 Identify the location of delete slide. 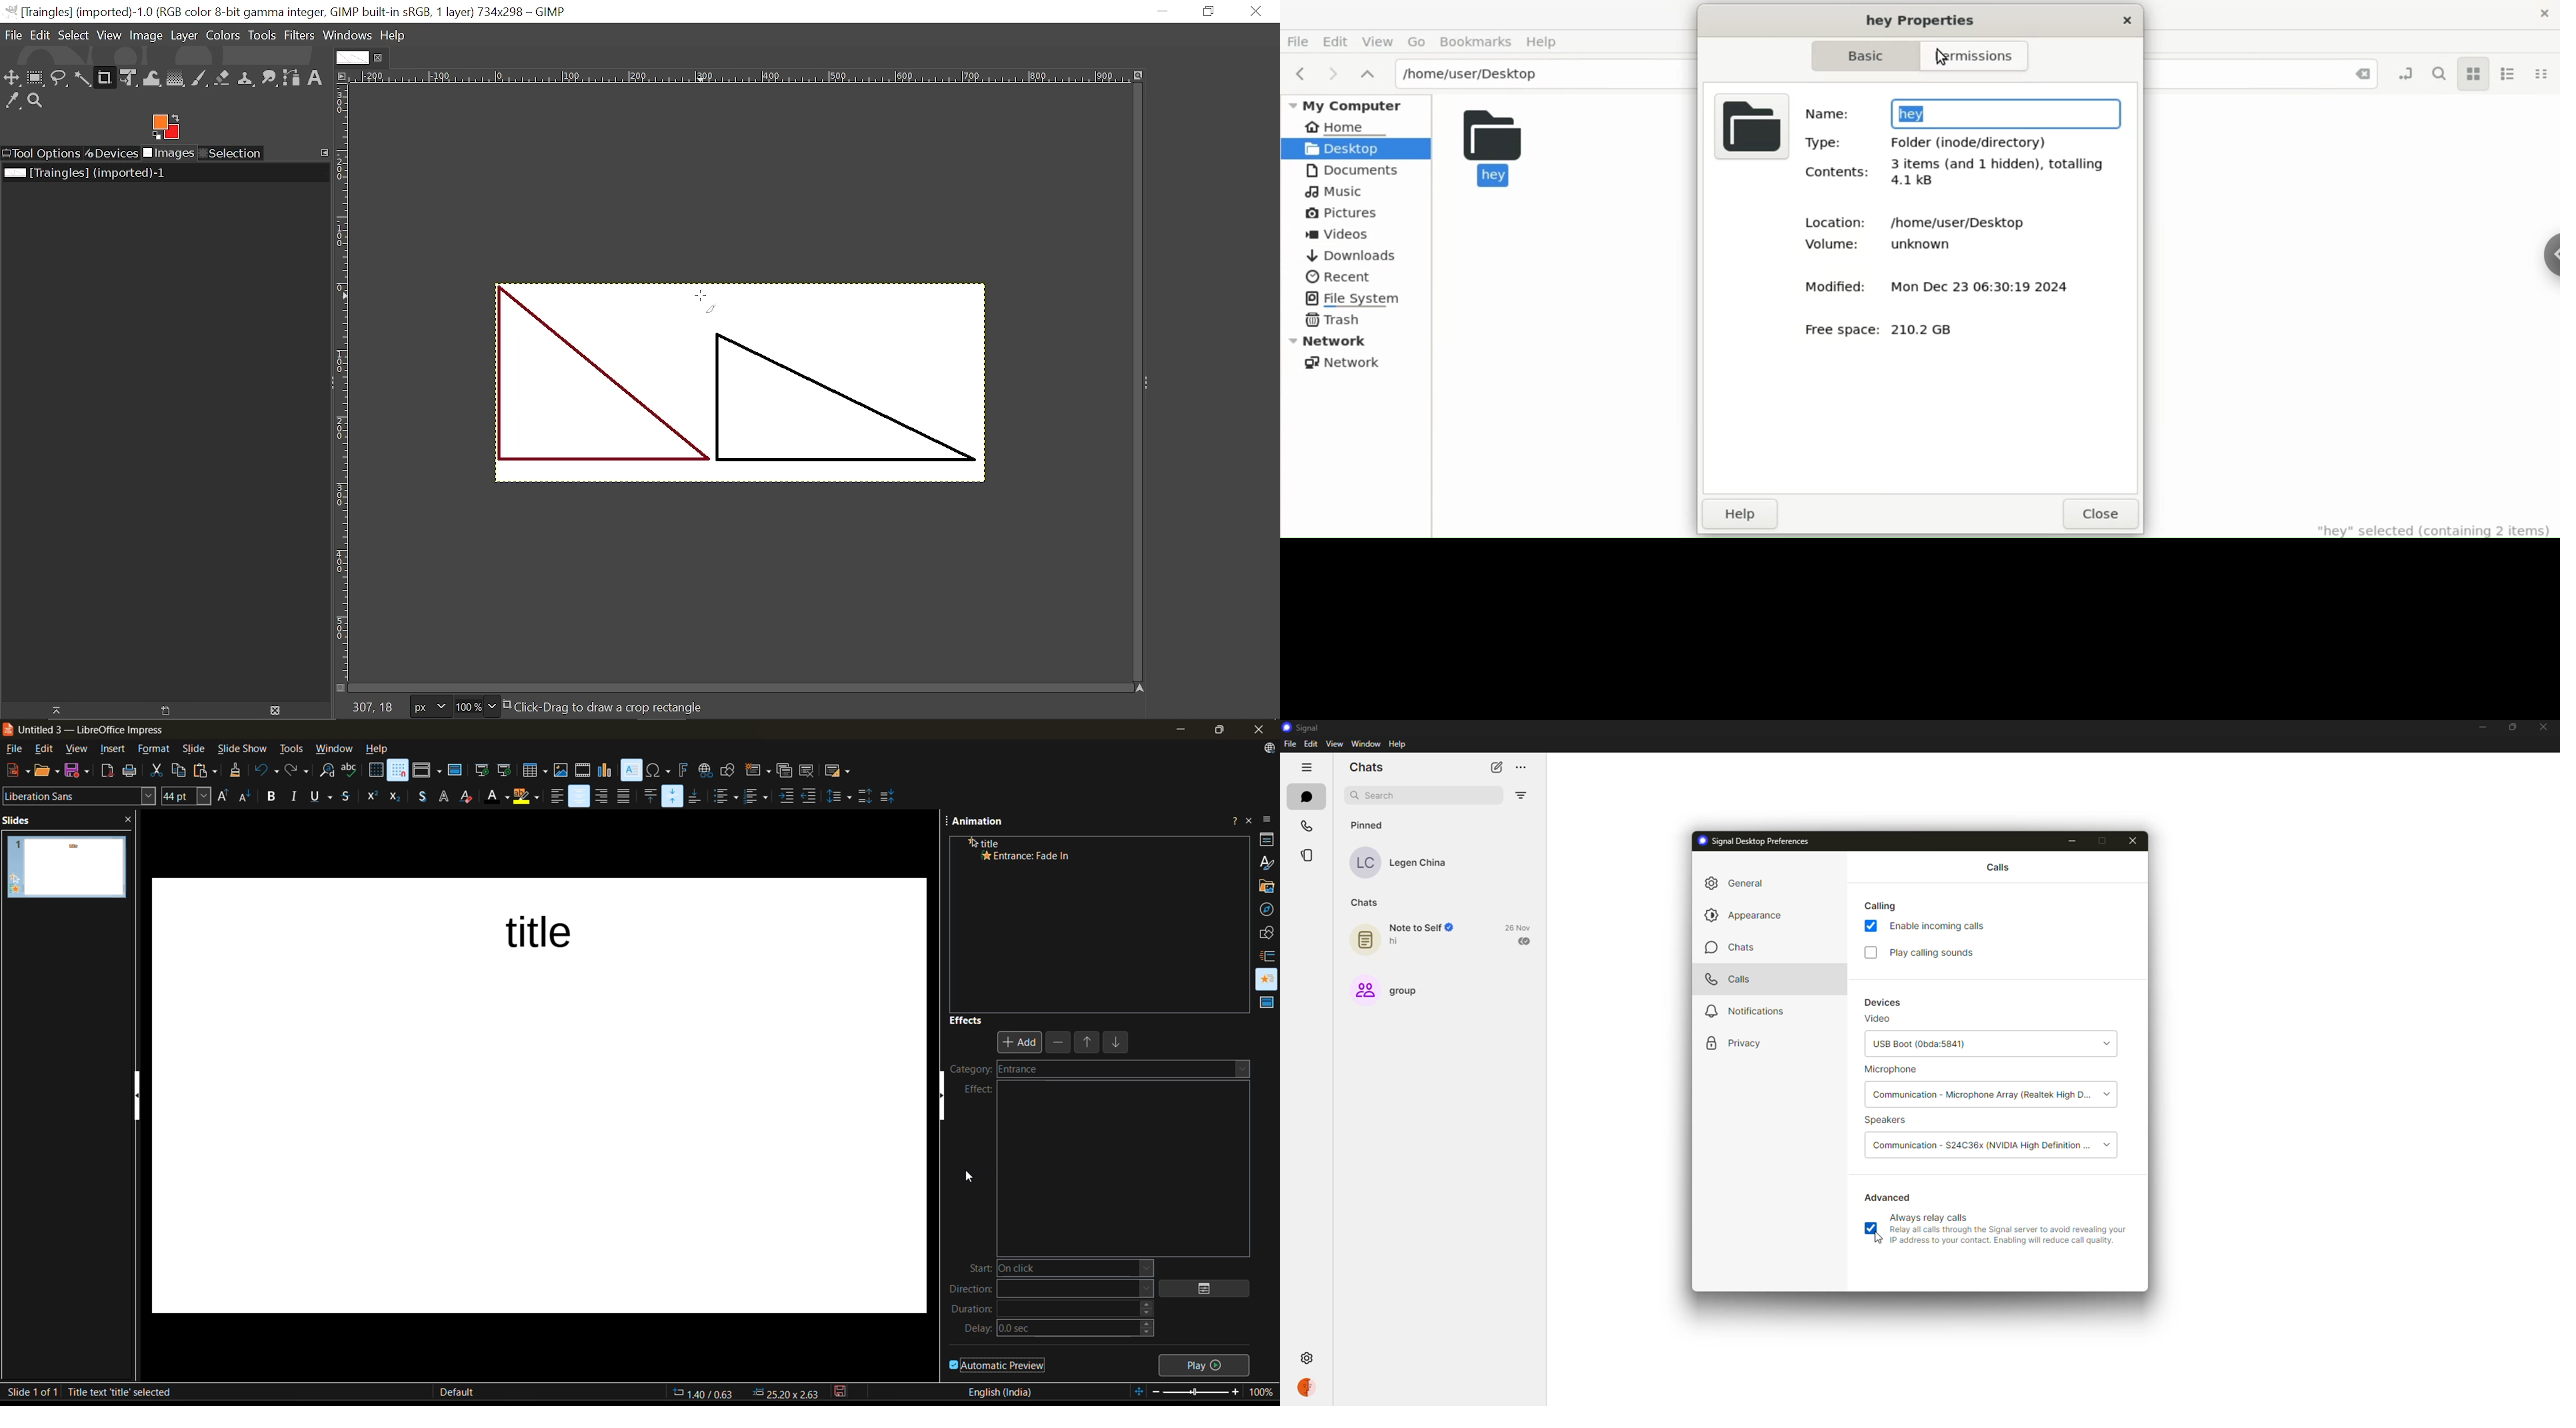
(809, 771).